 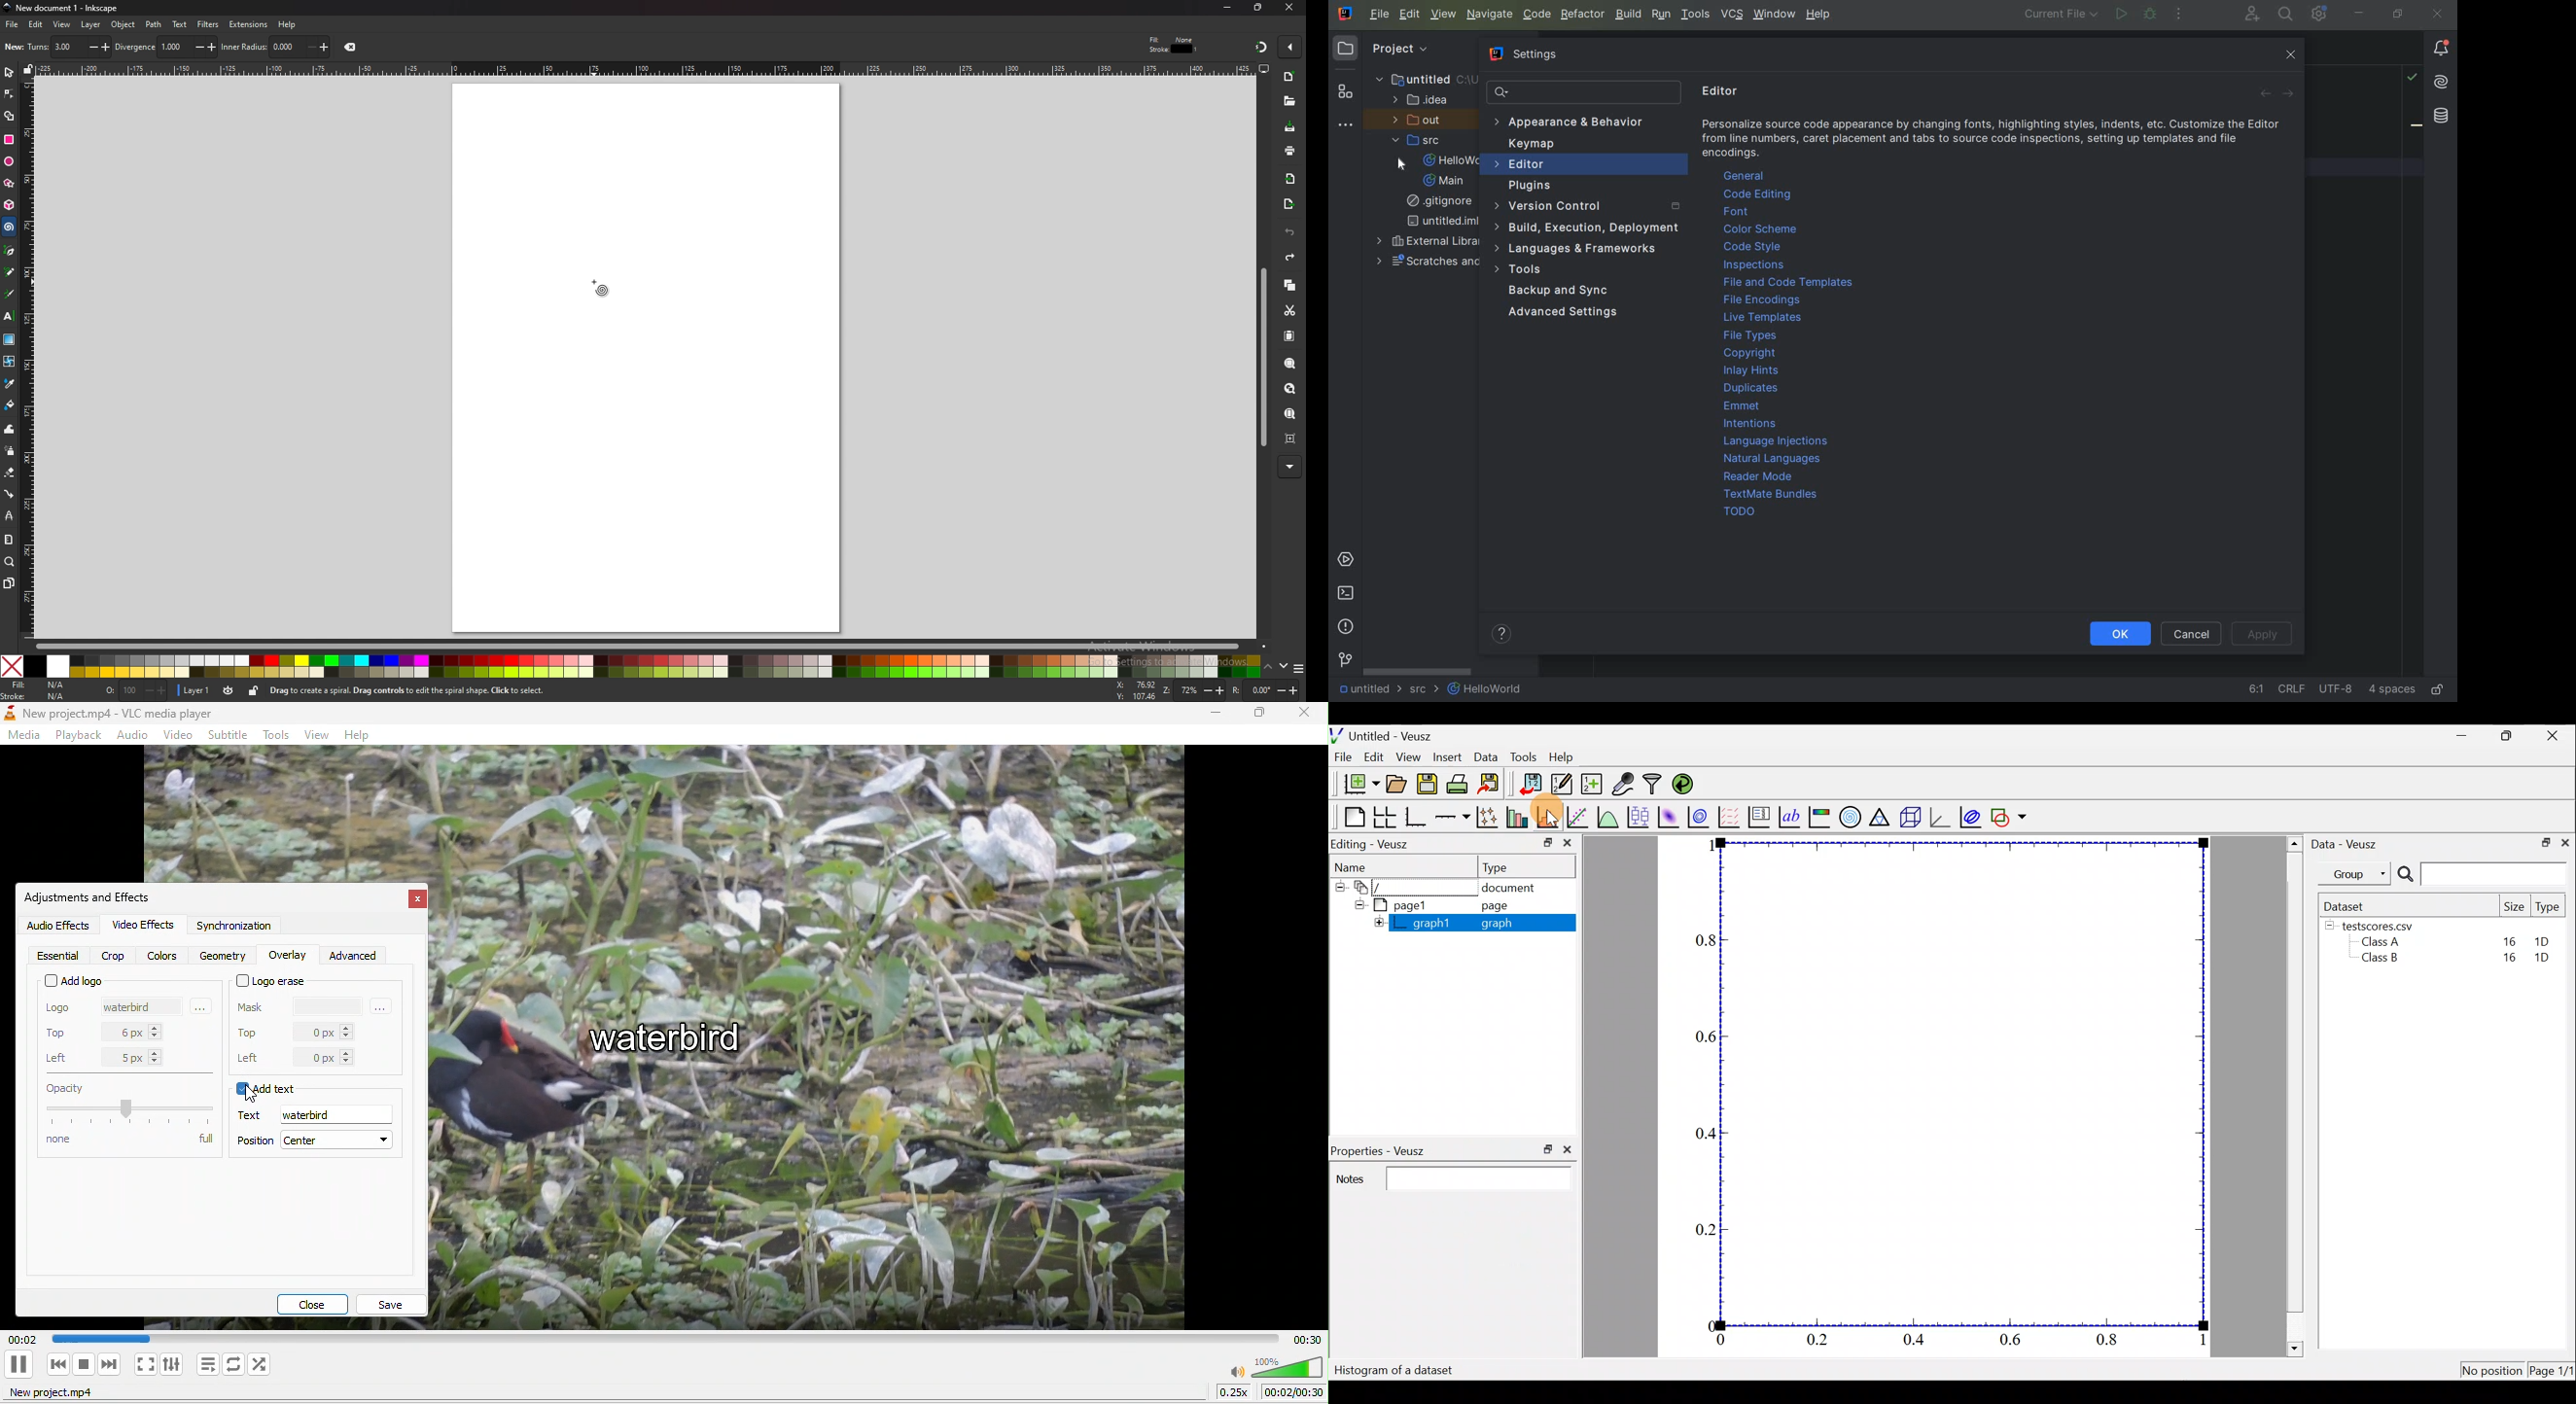 What do you see at coordinates (1227, 7) in the screenshot?
I see `minimize` at bounding box center [1227, 7].